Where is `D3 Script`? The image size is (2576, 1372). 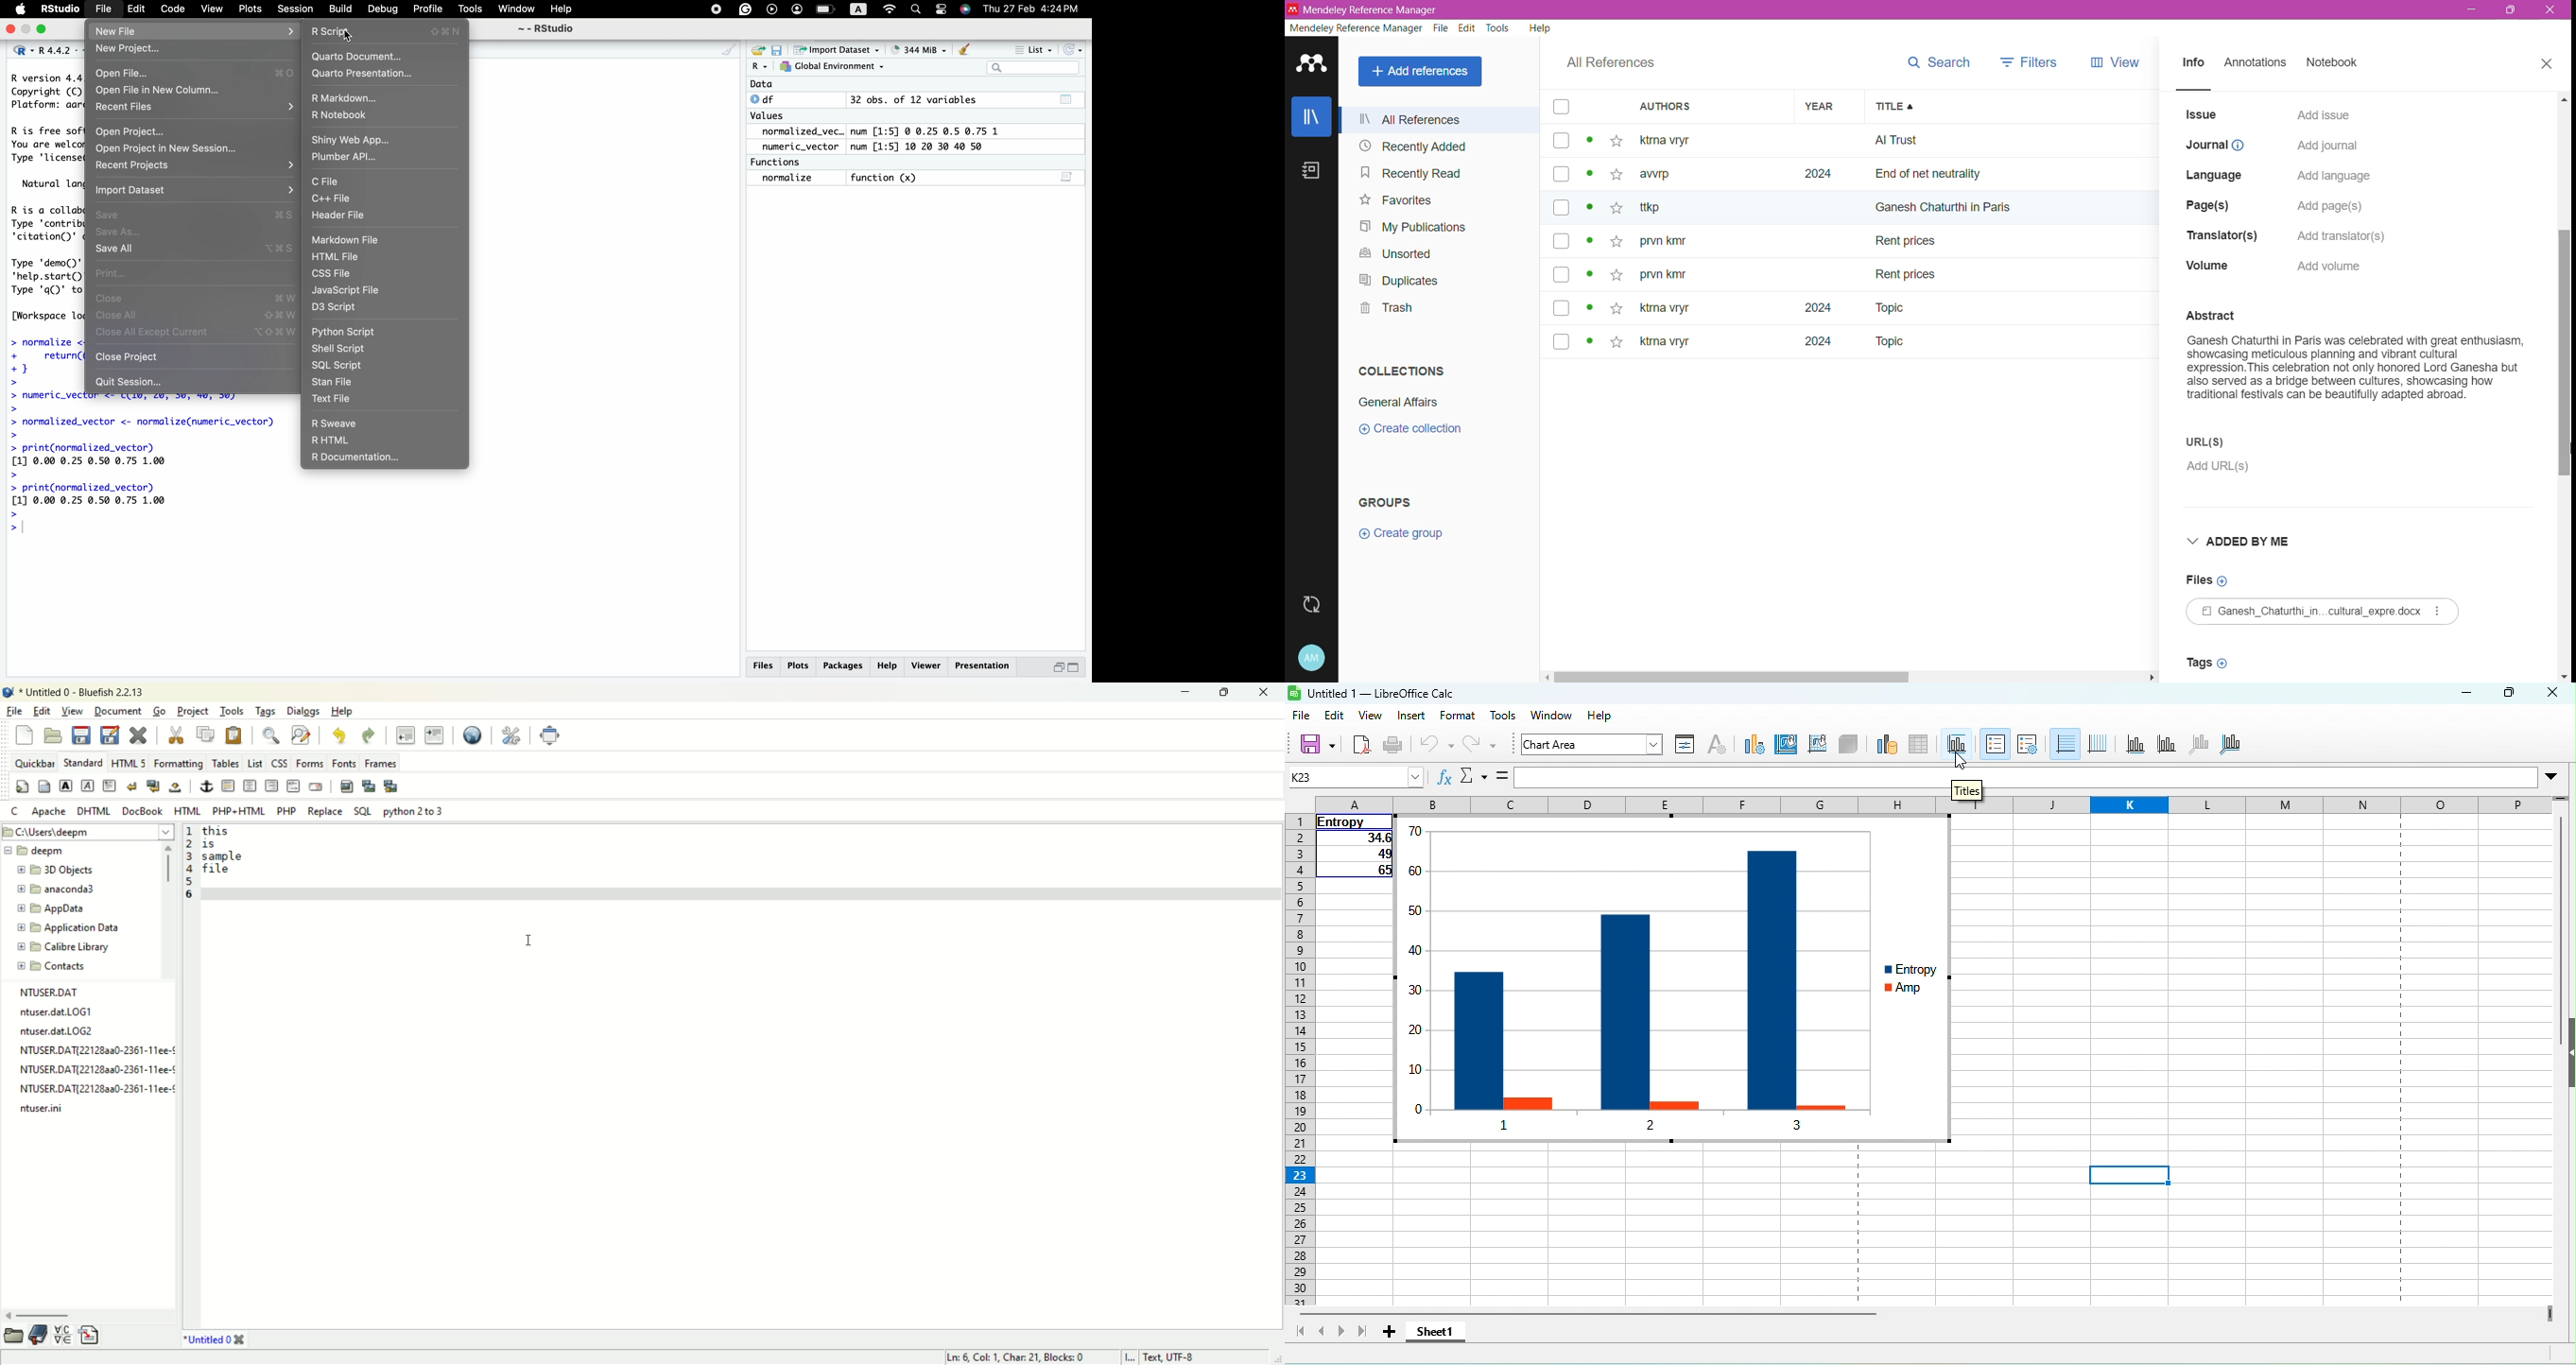
D3 Script is located at coordinates (333, 308).